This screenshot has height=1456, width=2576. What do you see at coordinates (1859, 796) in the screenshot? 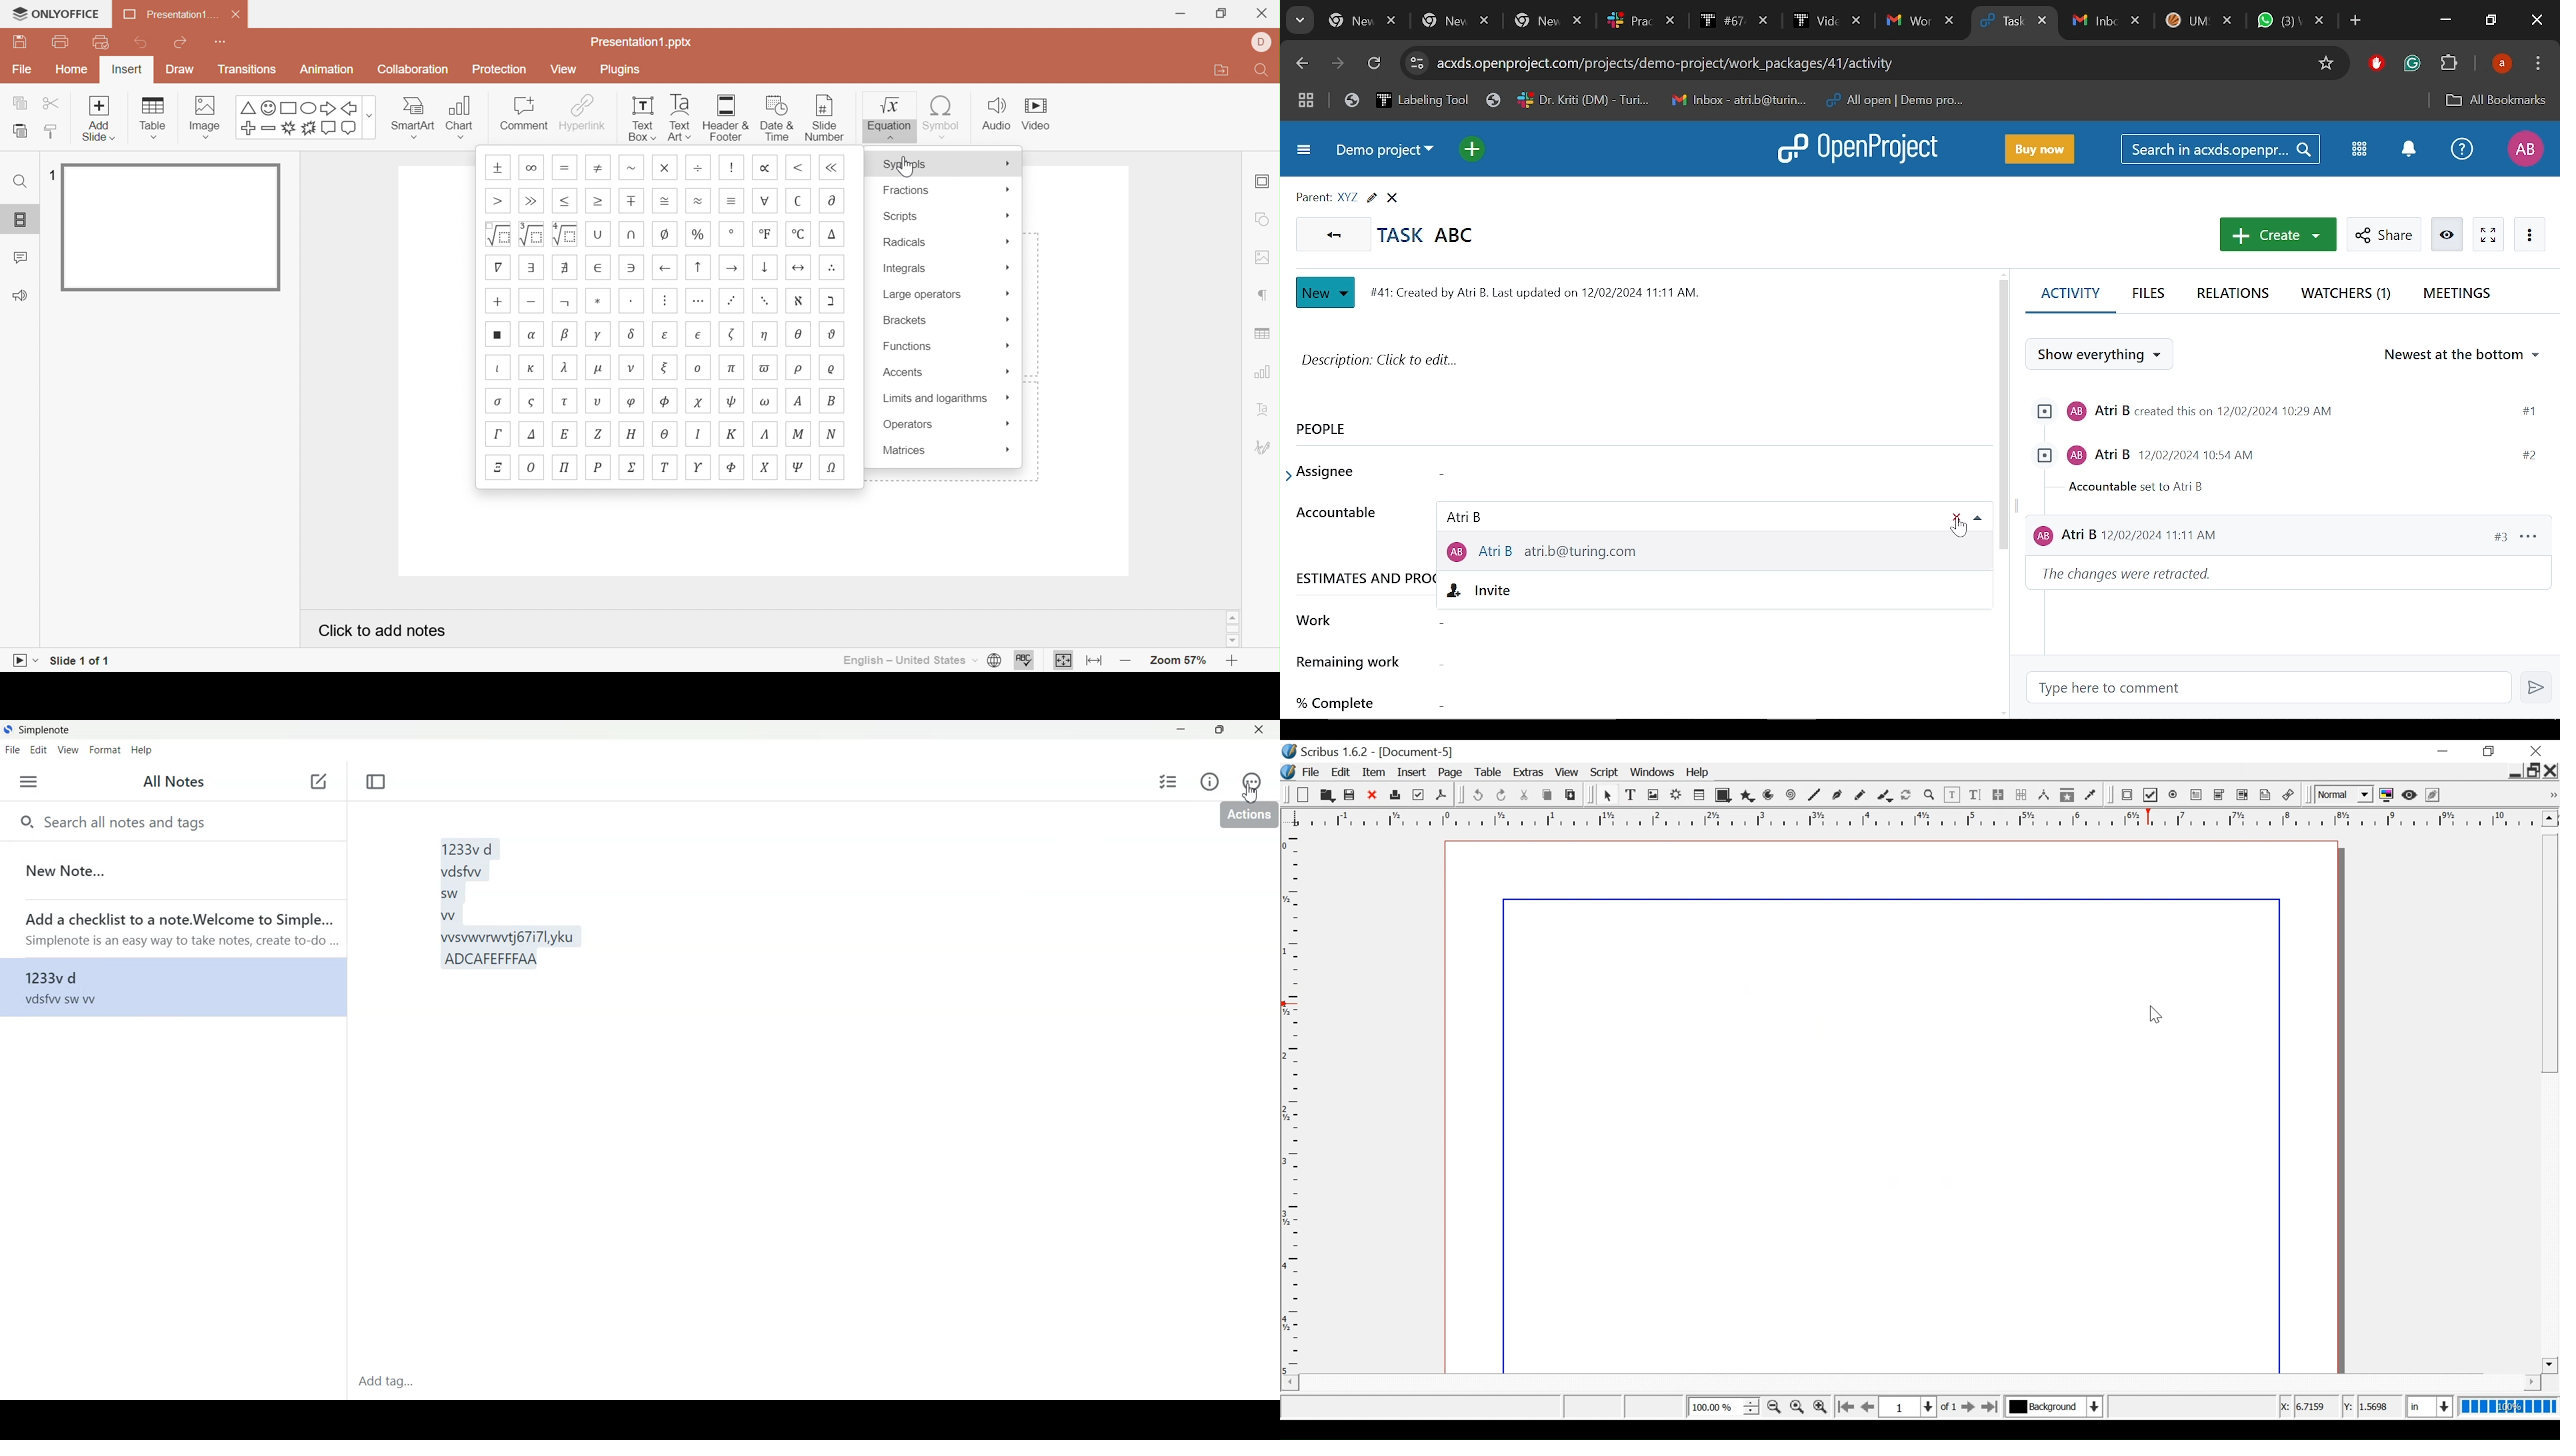
I see `Freehand line` at bounding box center [1859, 796].